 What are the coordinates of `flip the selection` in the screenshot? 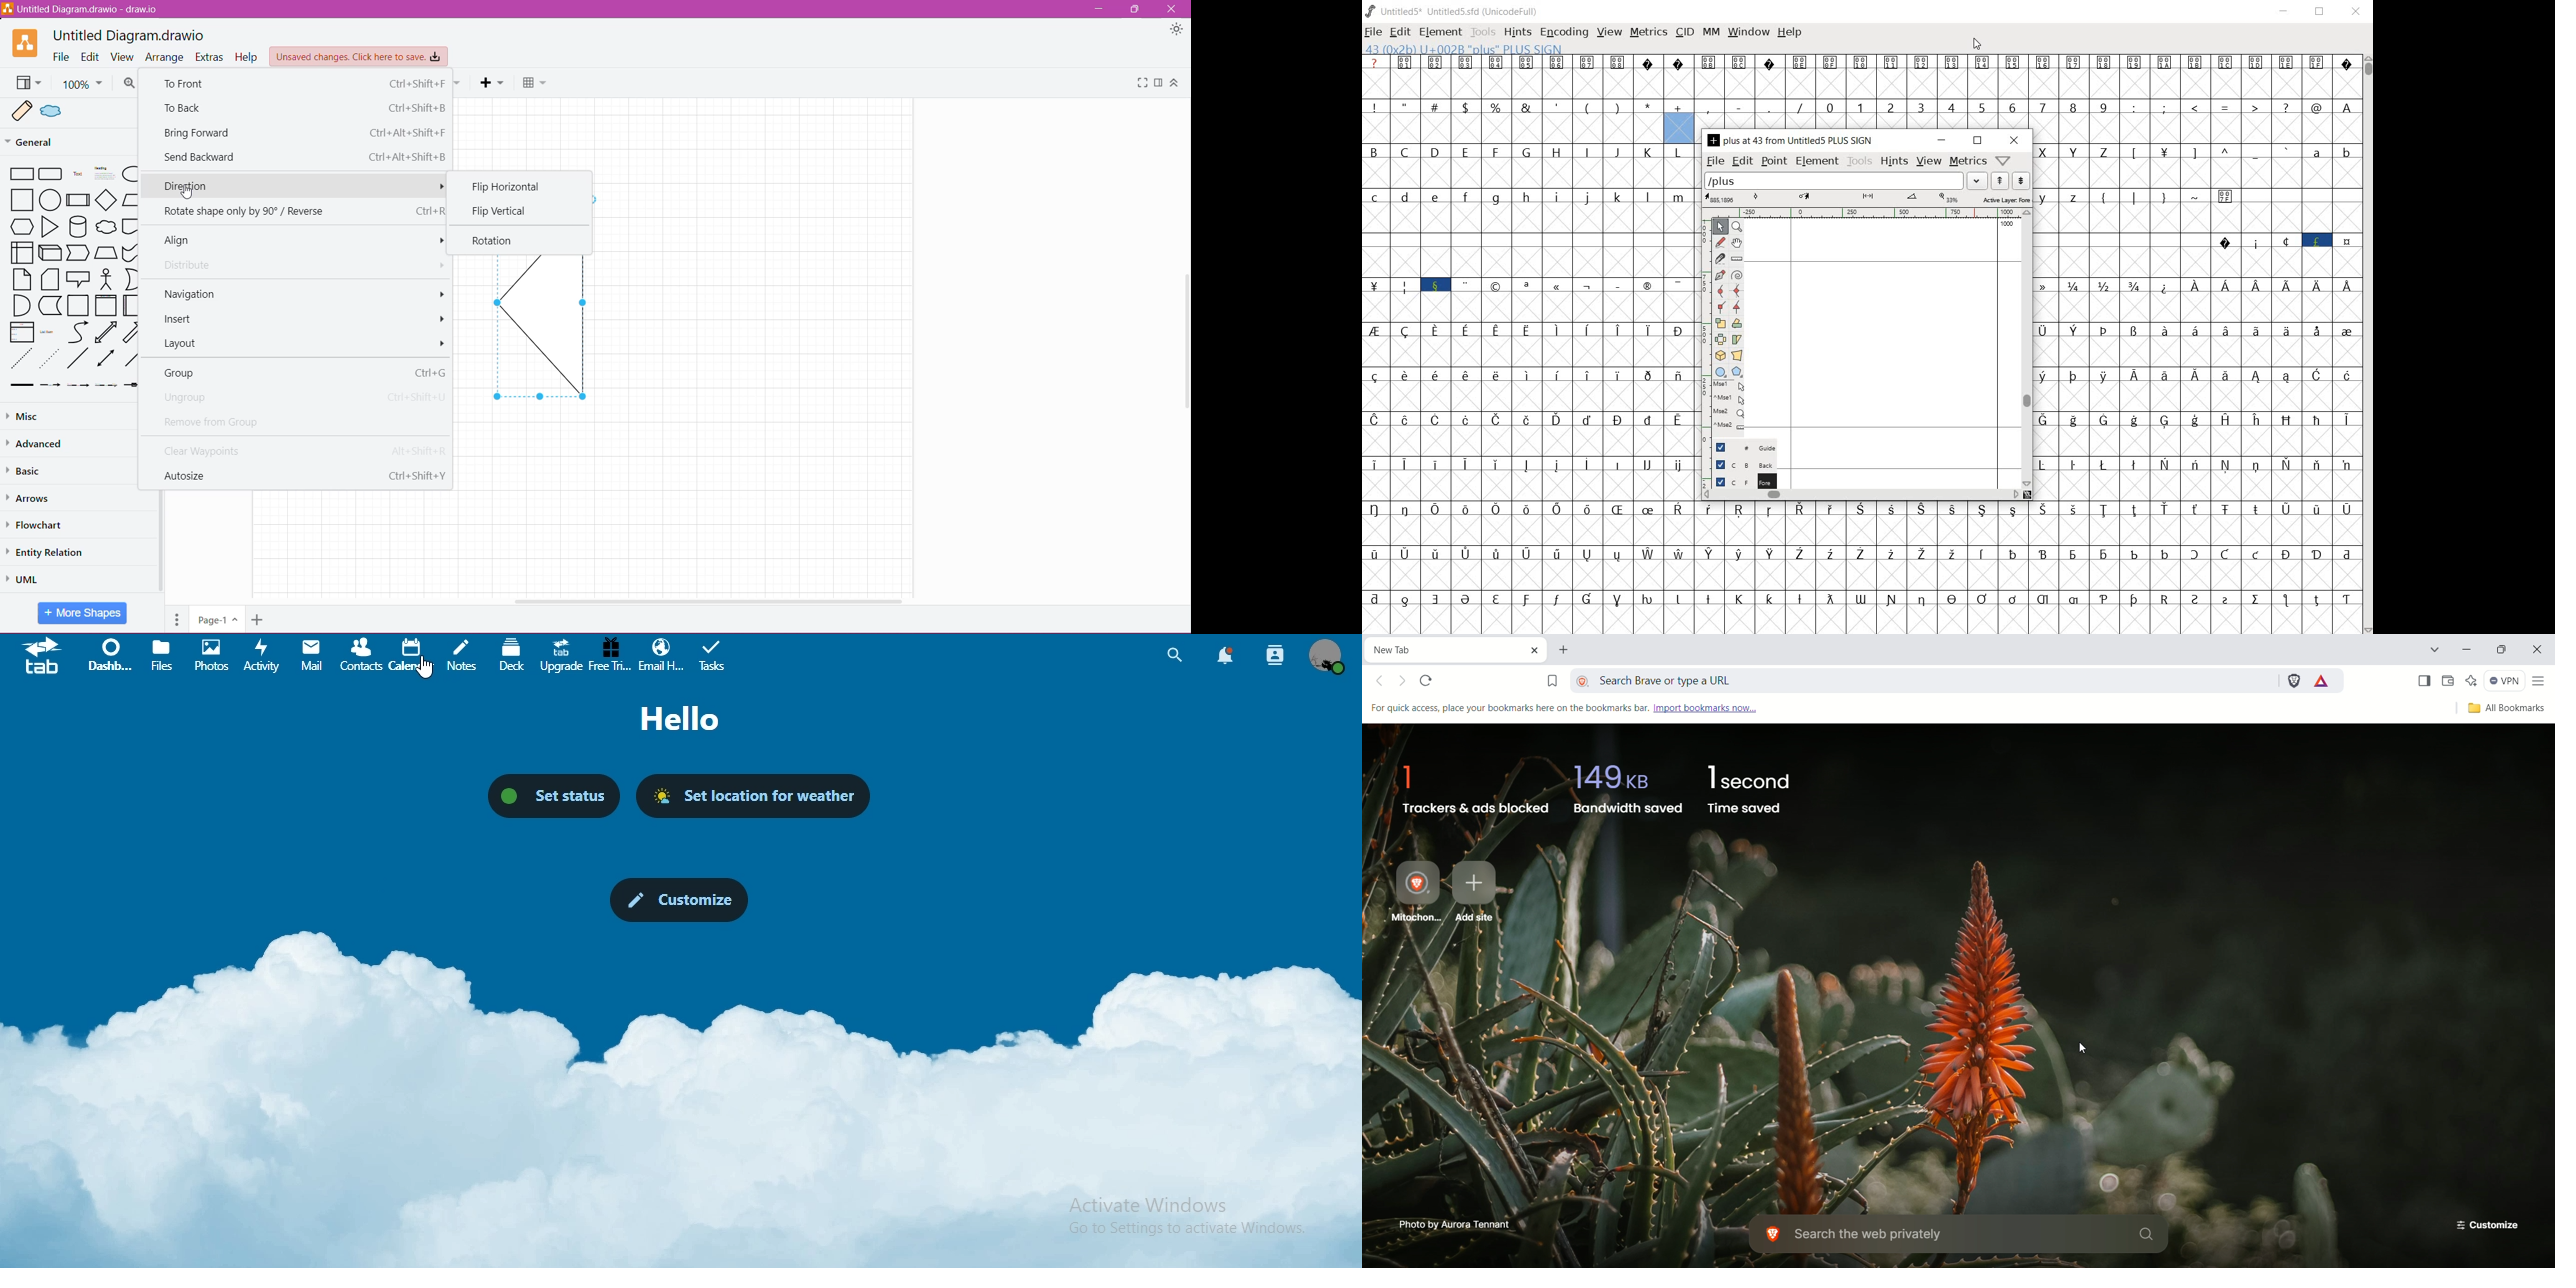 It's located at (1719, 340).